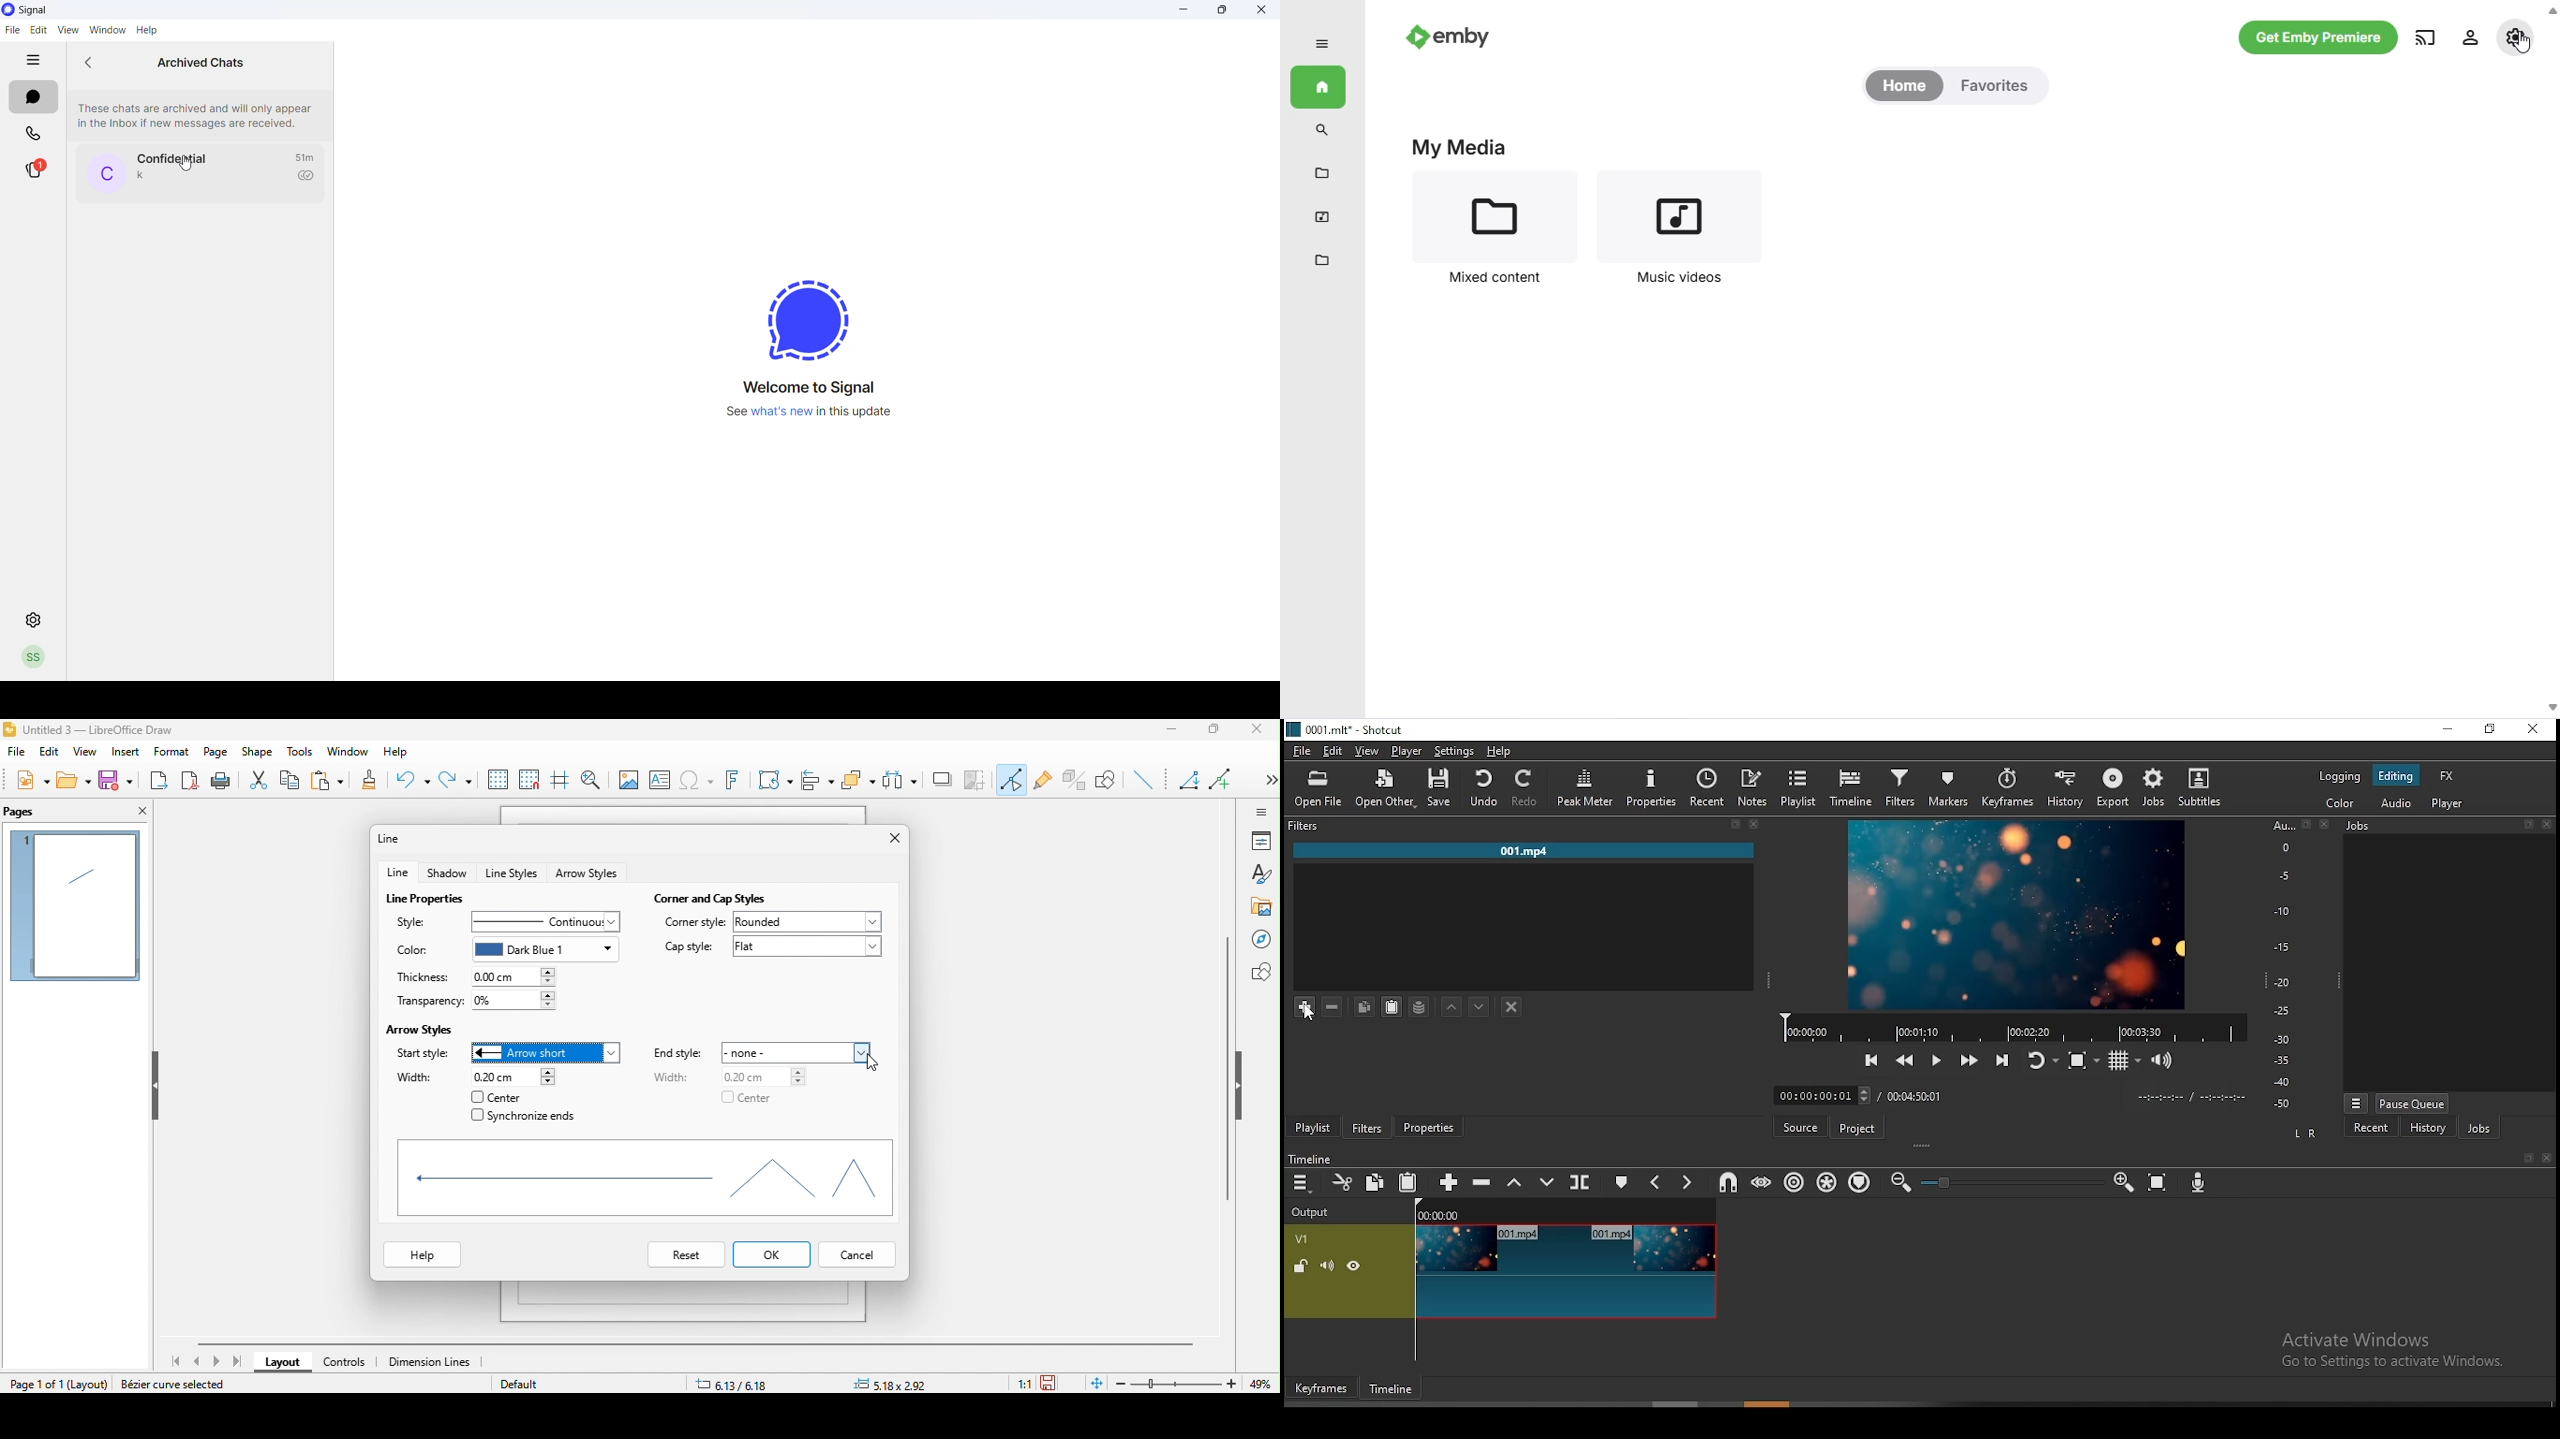  What do you see at coordinates (1261, 841) in the screenshot?
I see `properties` at bounding box center [1261, 841].